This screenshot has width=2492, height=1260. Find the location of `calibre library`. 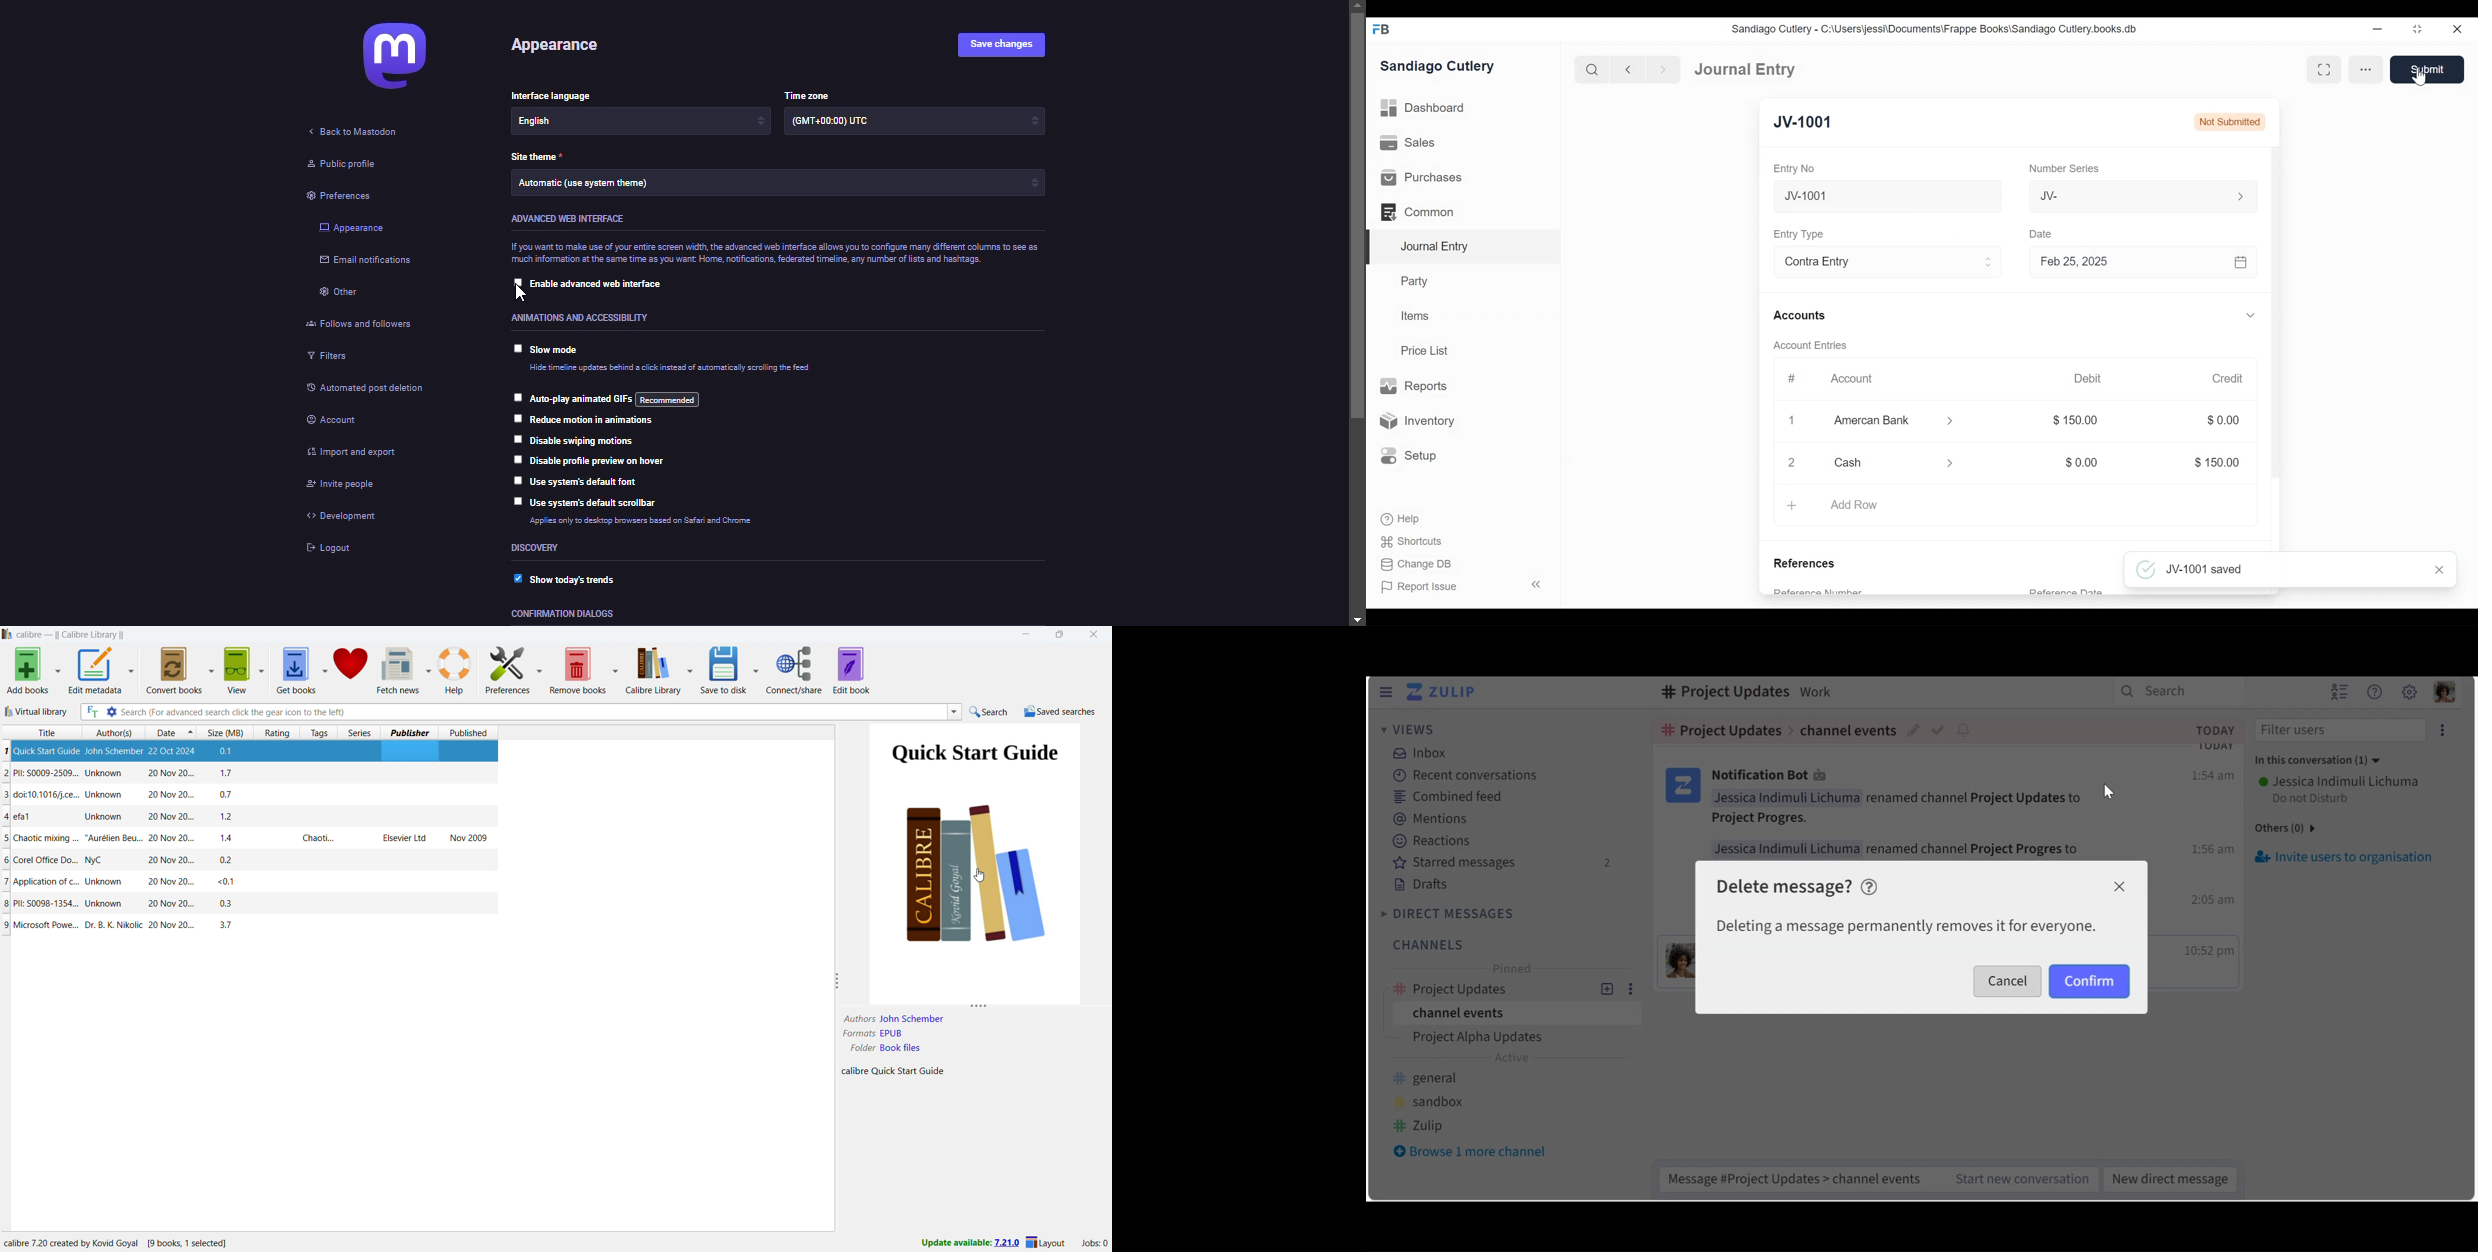

calibre library is located at coordinates (654, 669).